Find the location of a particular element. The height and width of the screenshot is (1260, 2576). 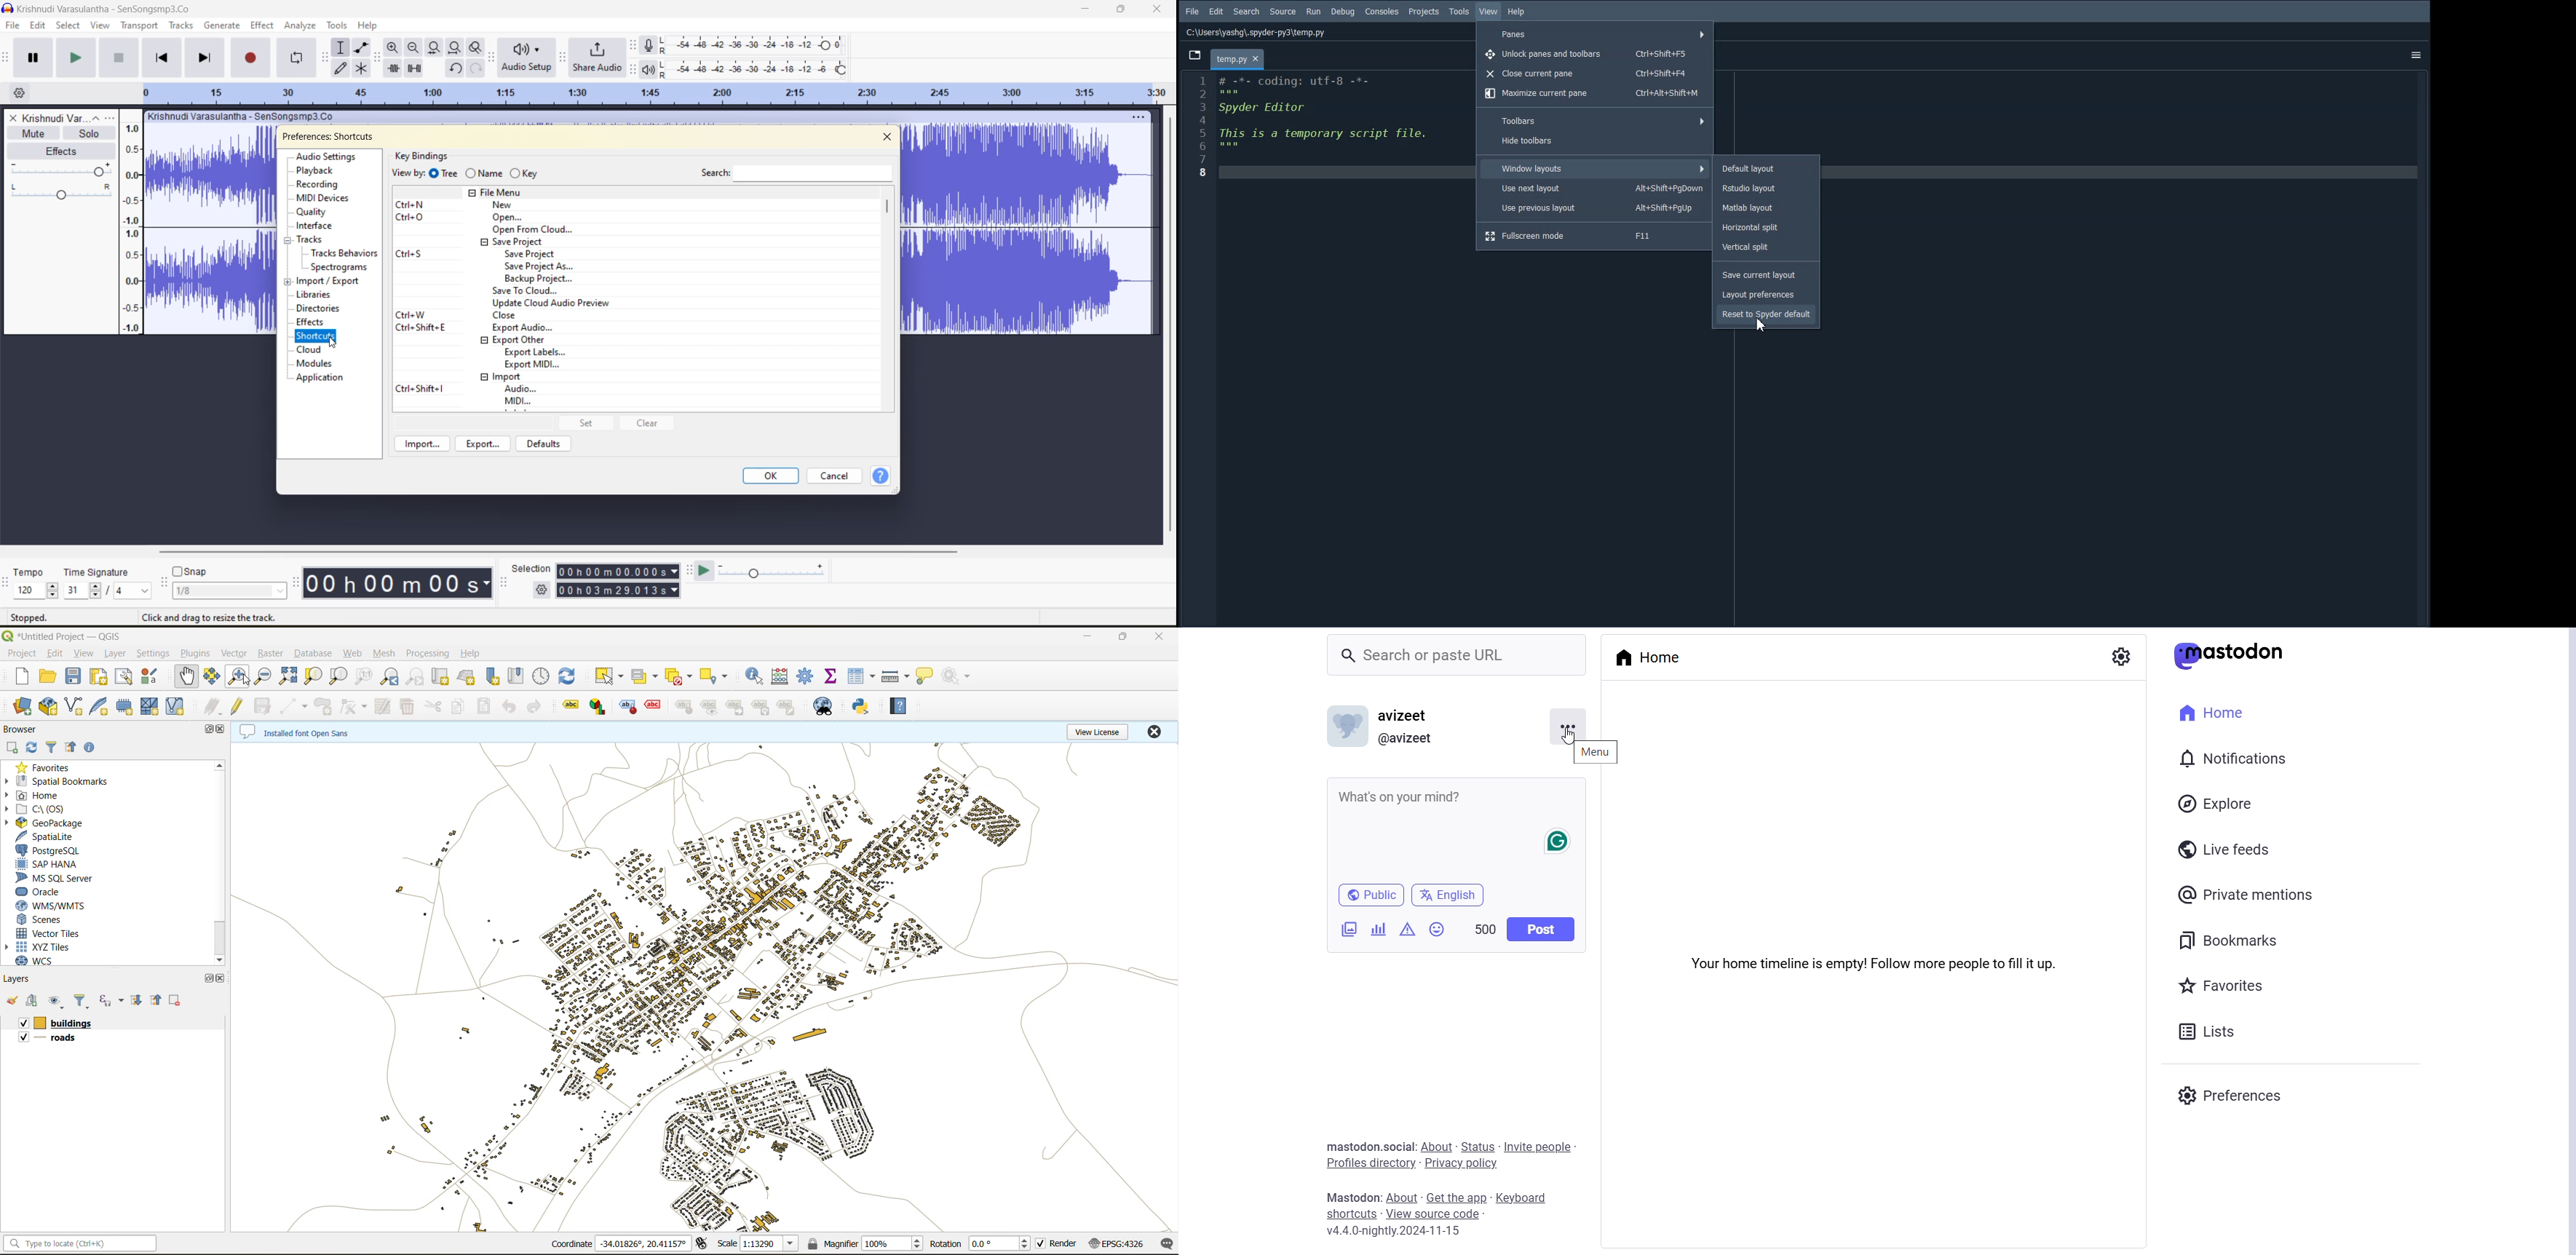

horizontal scroll bar is located at coordinates (567, 548).